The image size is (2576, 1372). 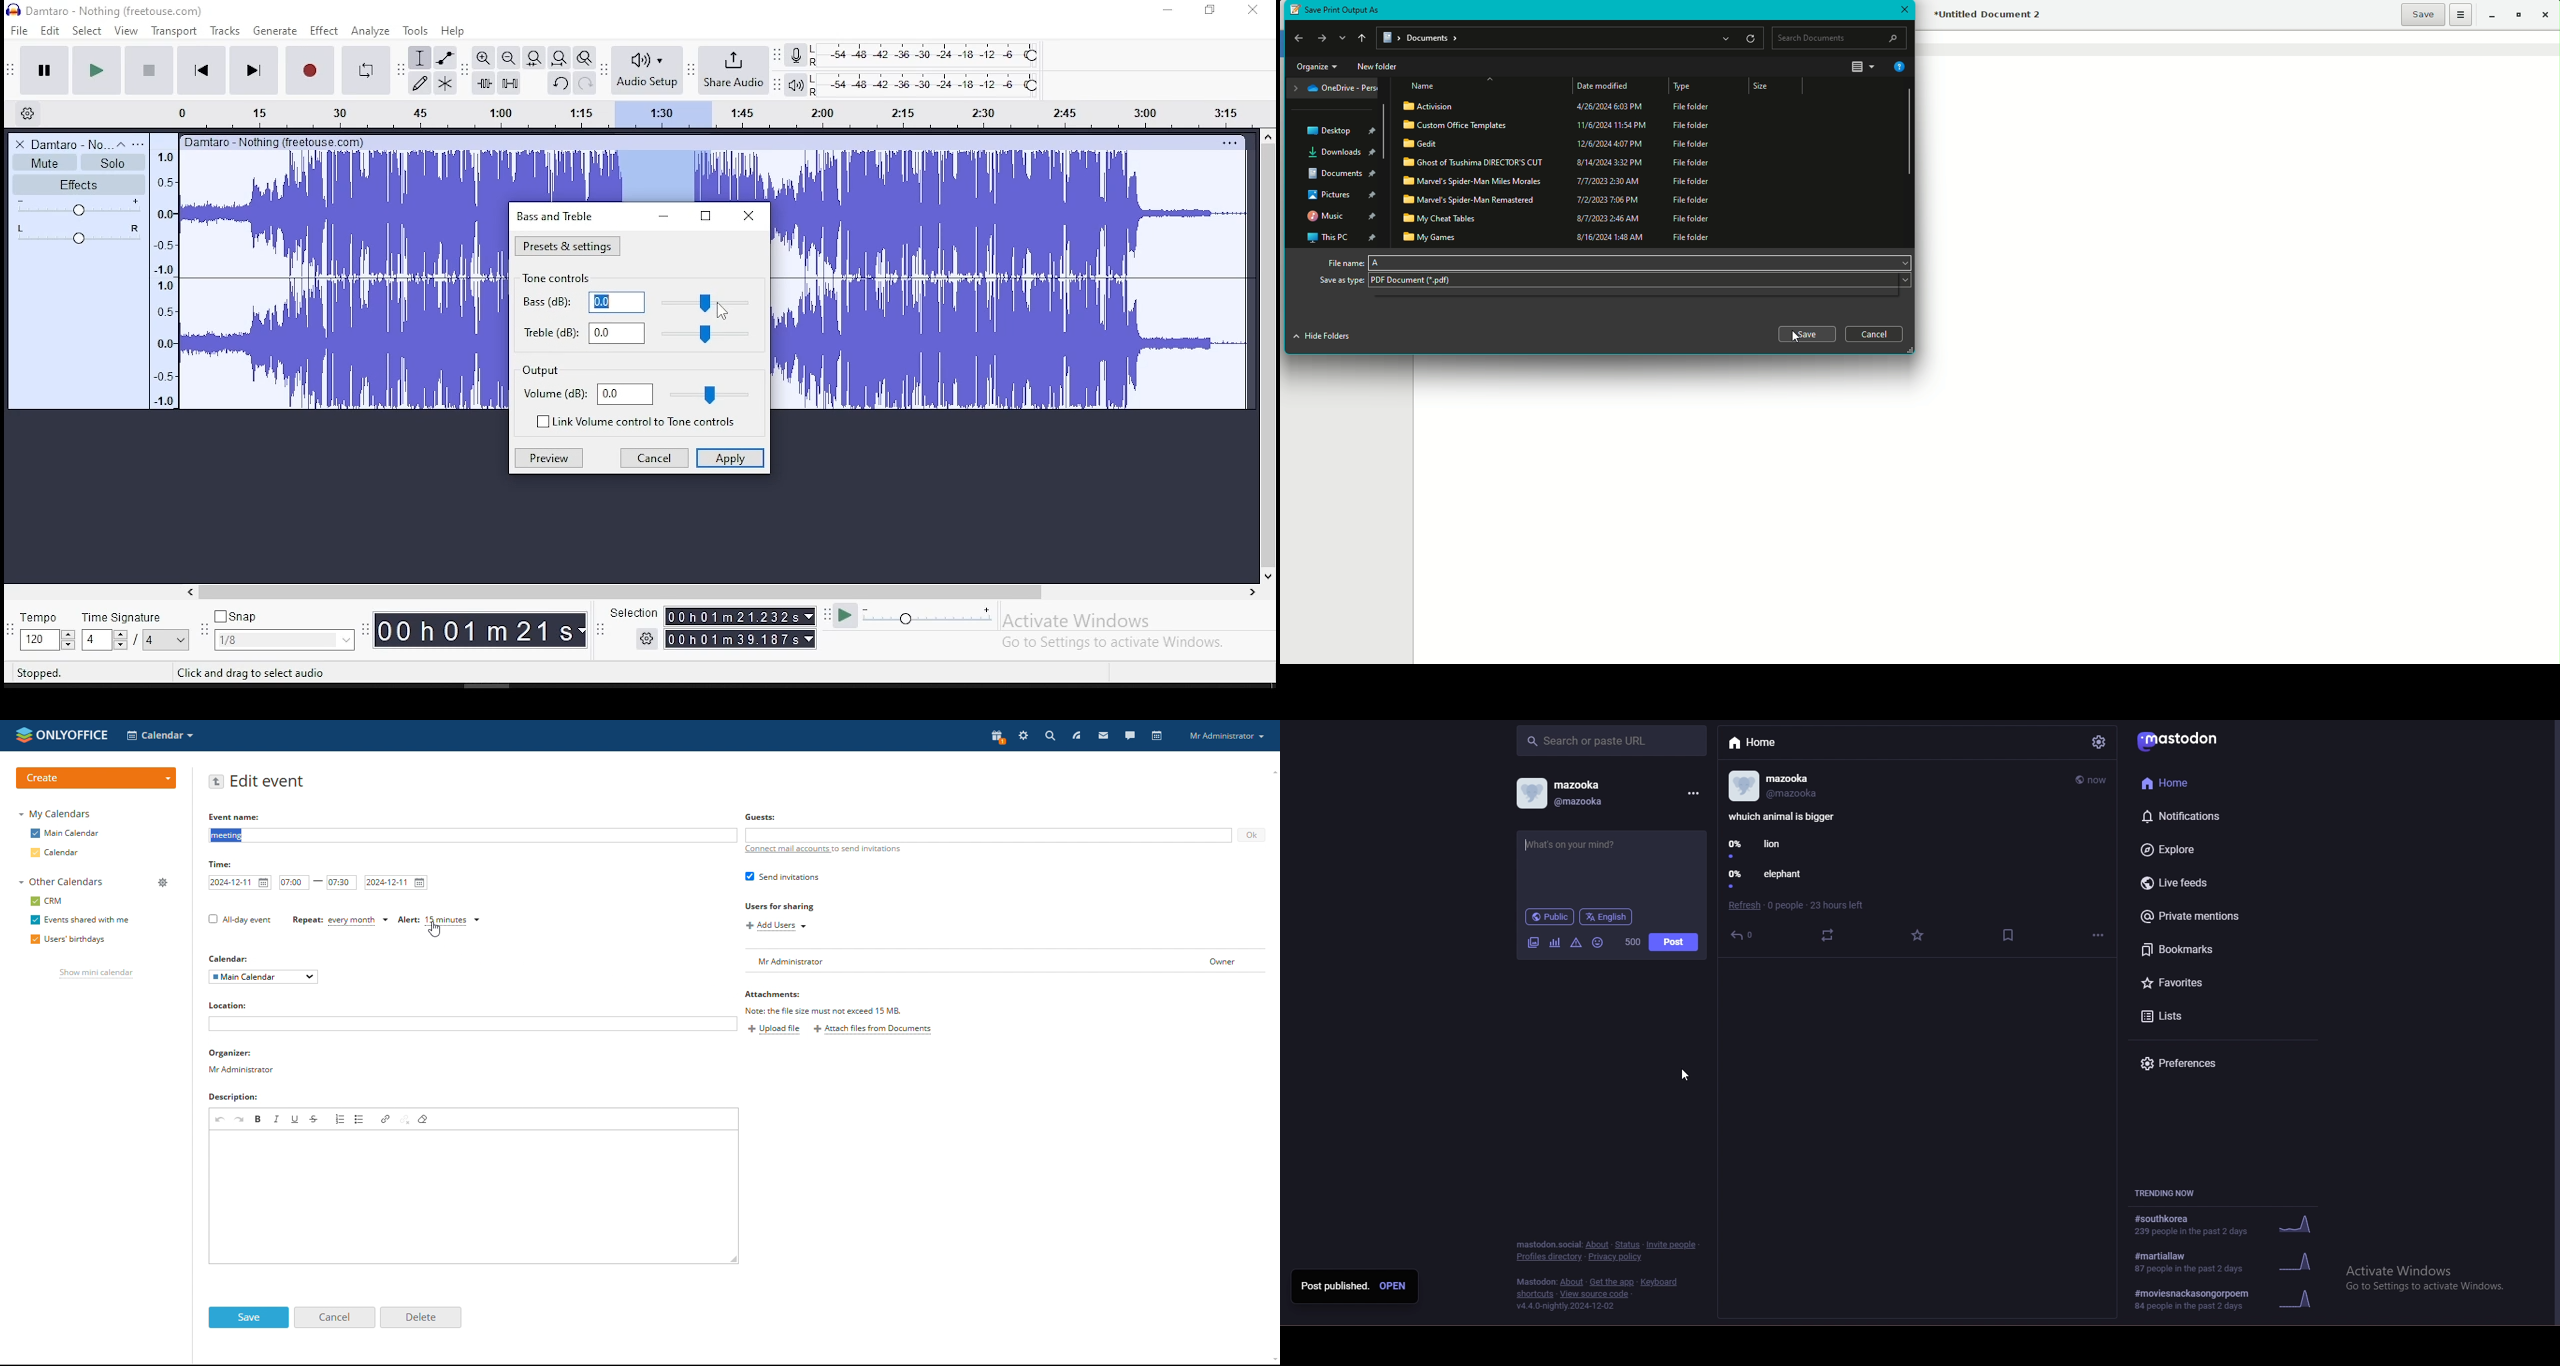 What do you see at coordinates (55, 815) in the screenshot?
I see `my calendars` at bounding box center [55, 815].